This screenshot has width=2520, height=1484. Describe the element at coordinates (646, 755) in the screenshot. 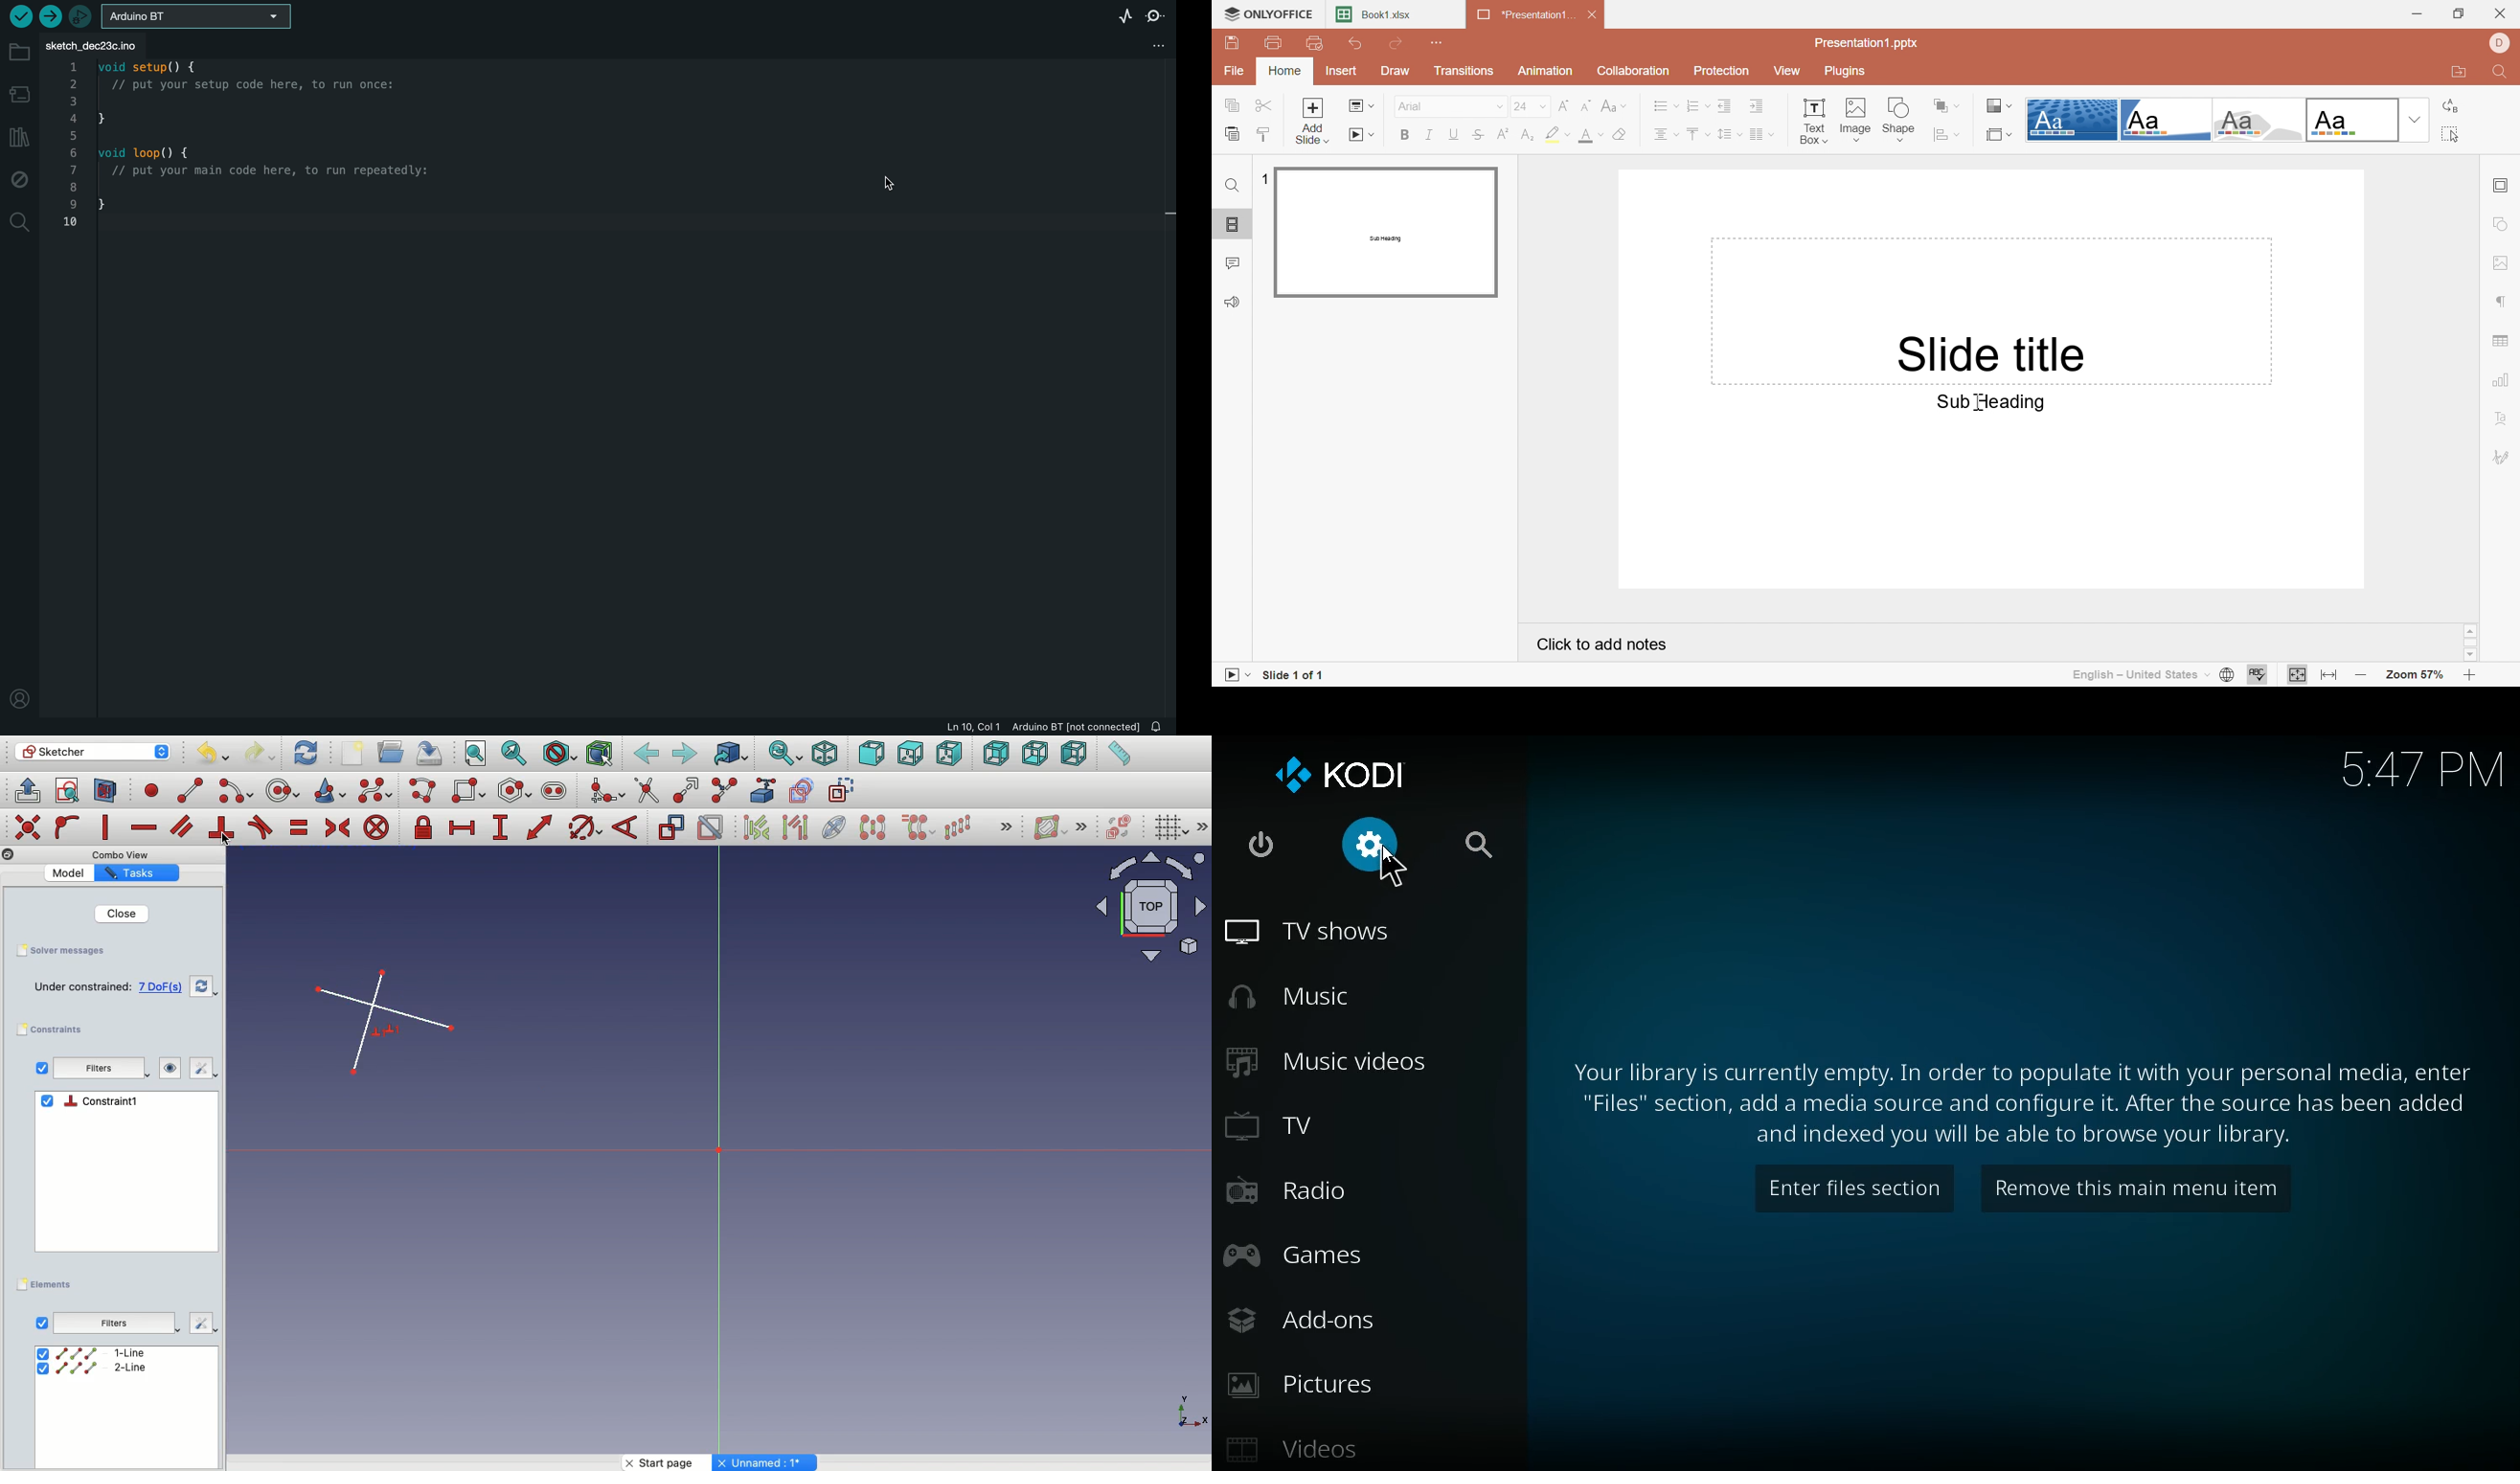

I see `Back` at that location.